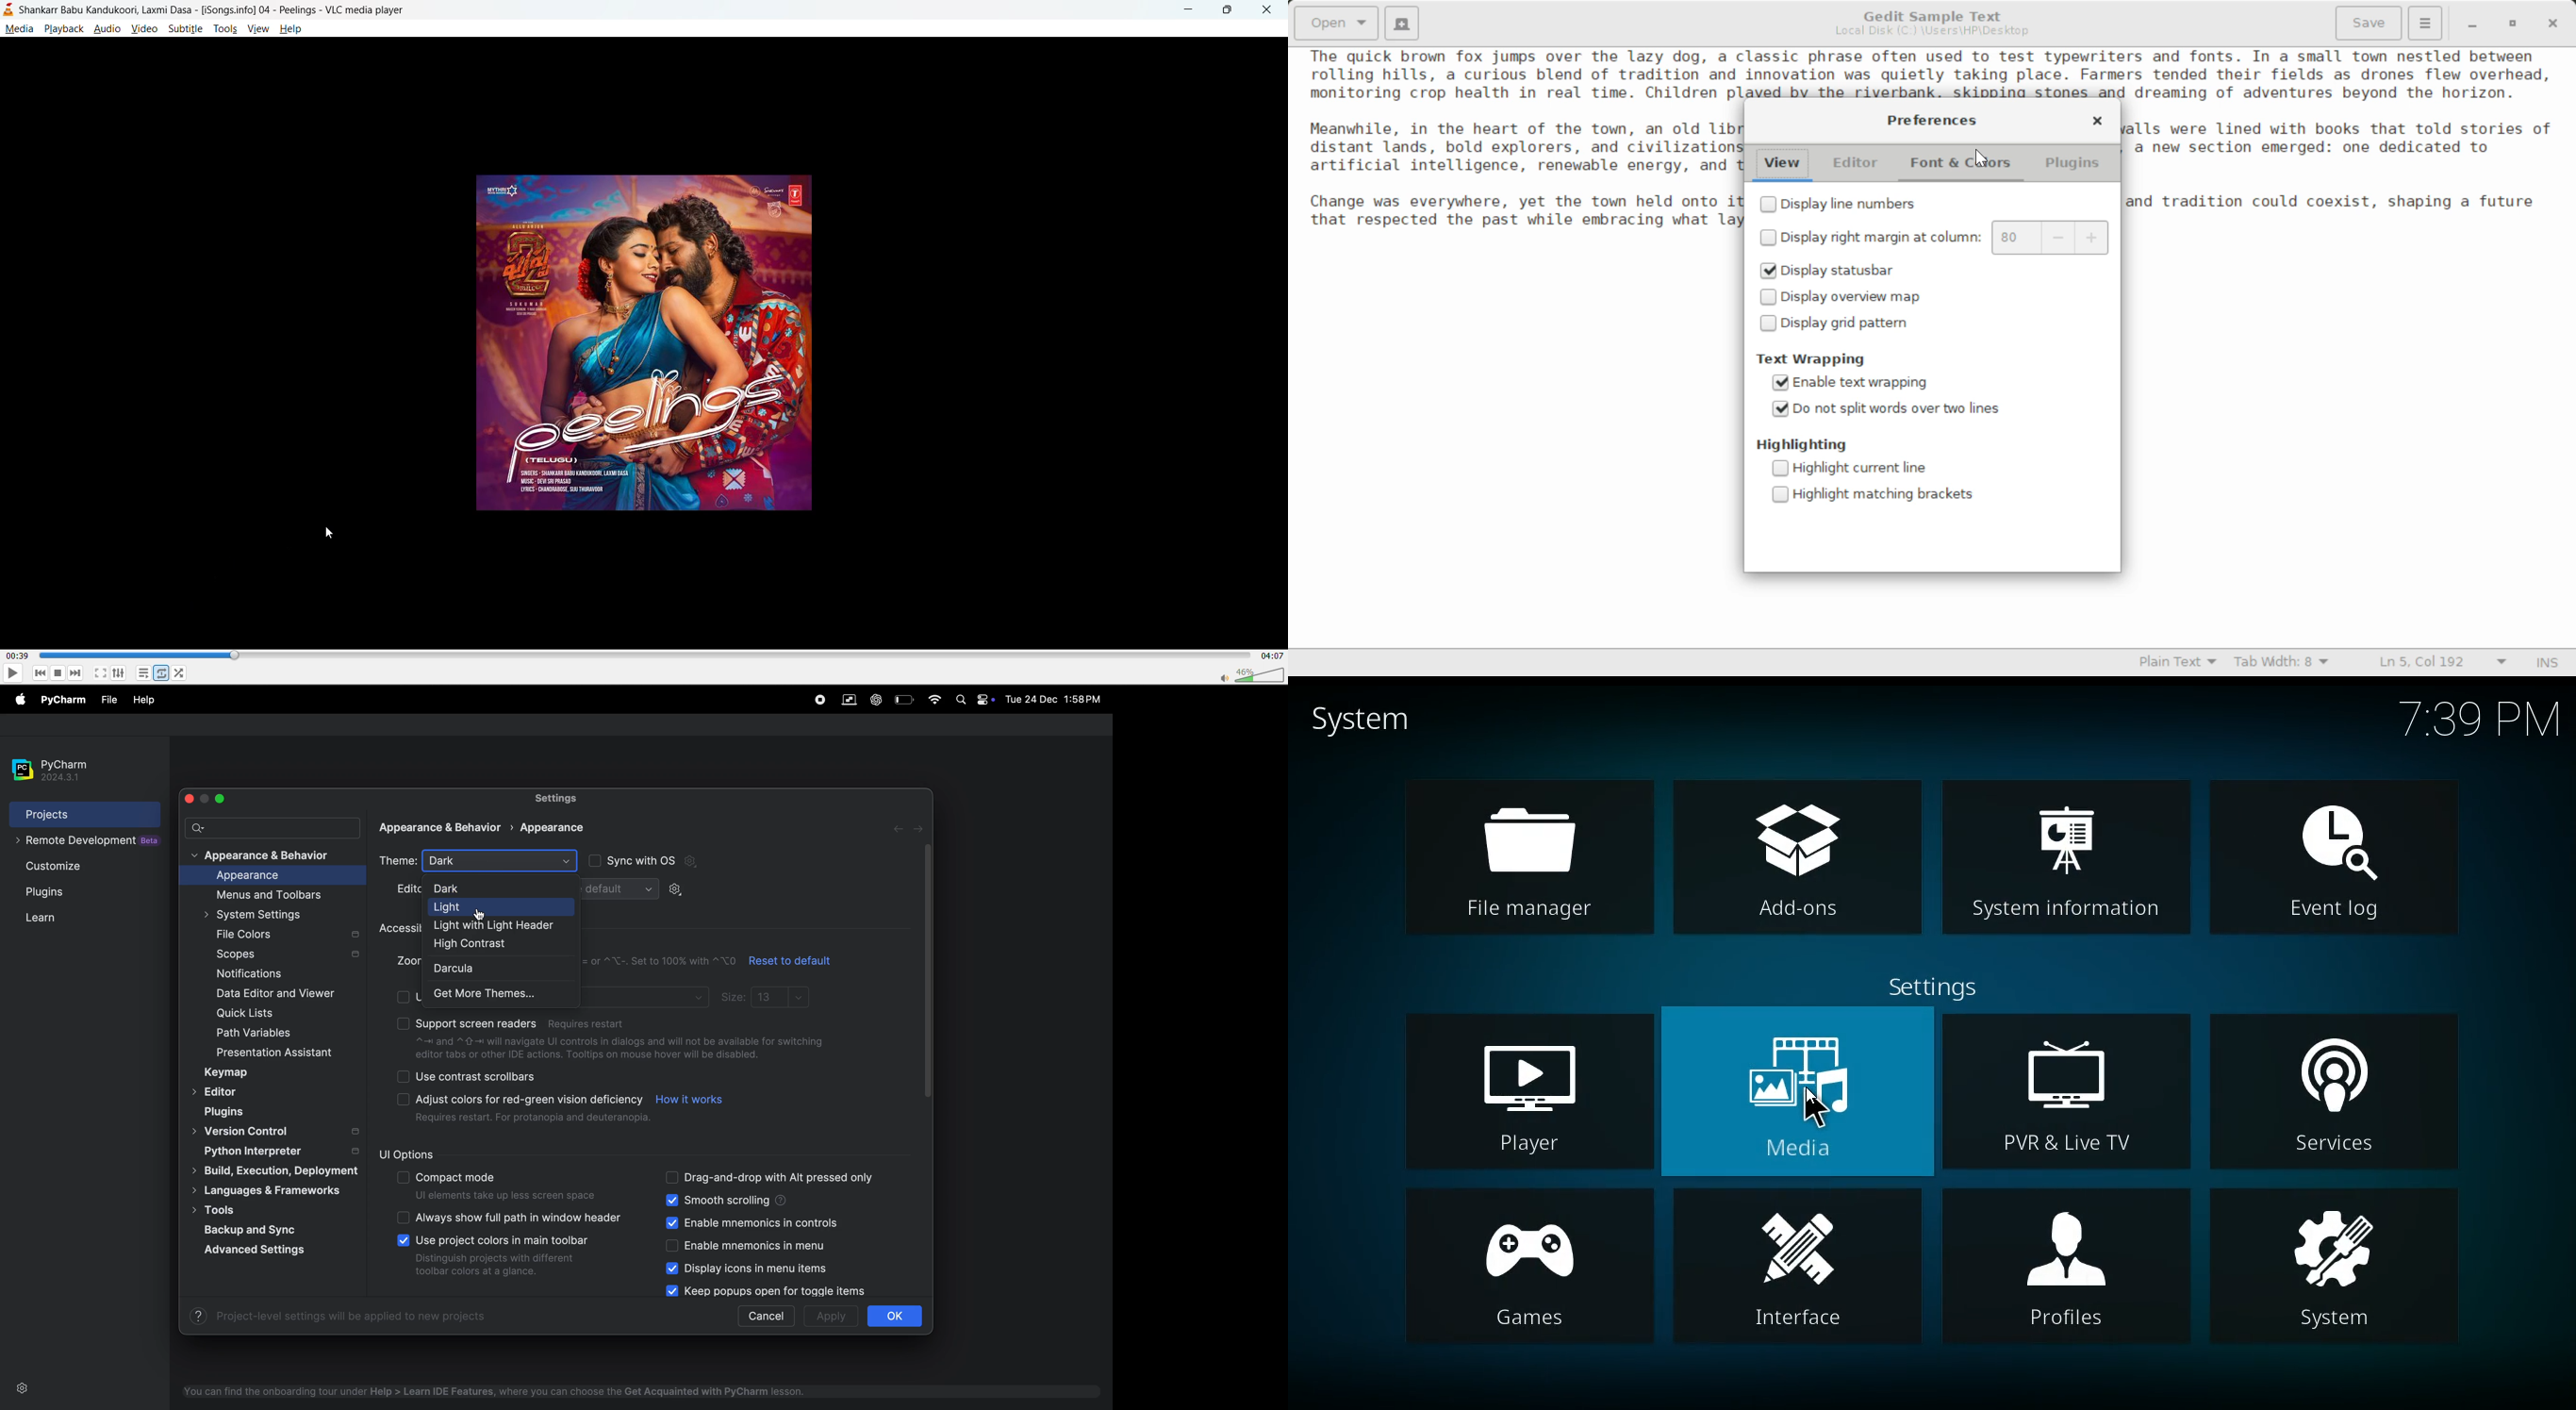 The height and width of the screenshot is (1428, 2576). I want to click on check boxes, so click(403, 1216).